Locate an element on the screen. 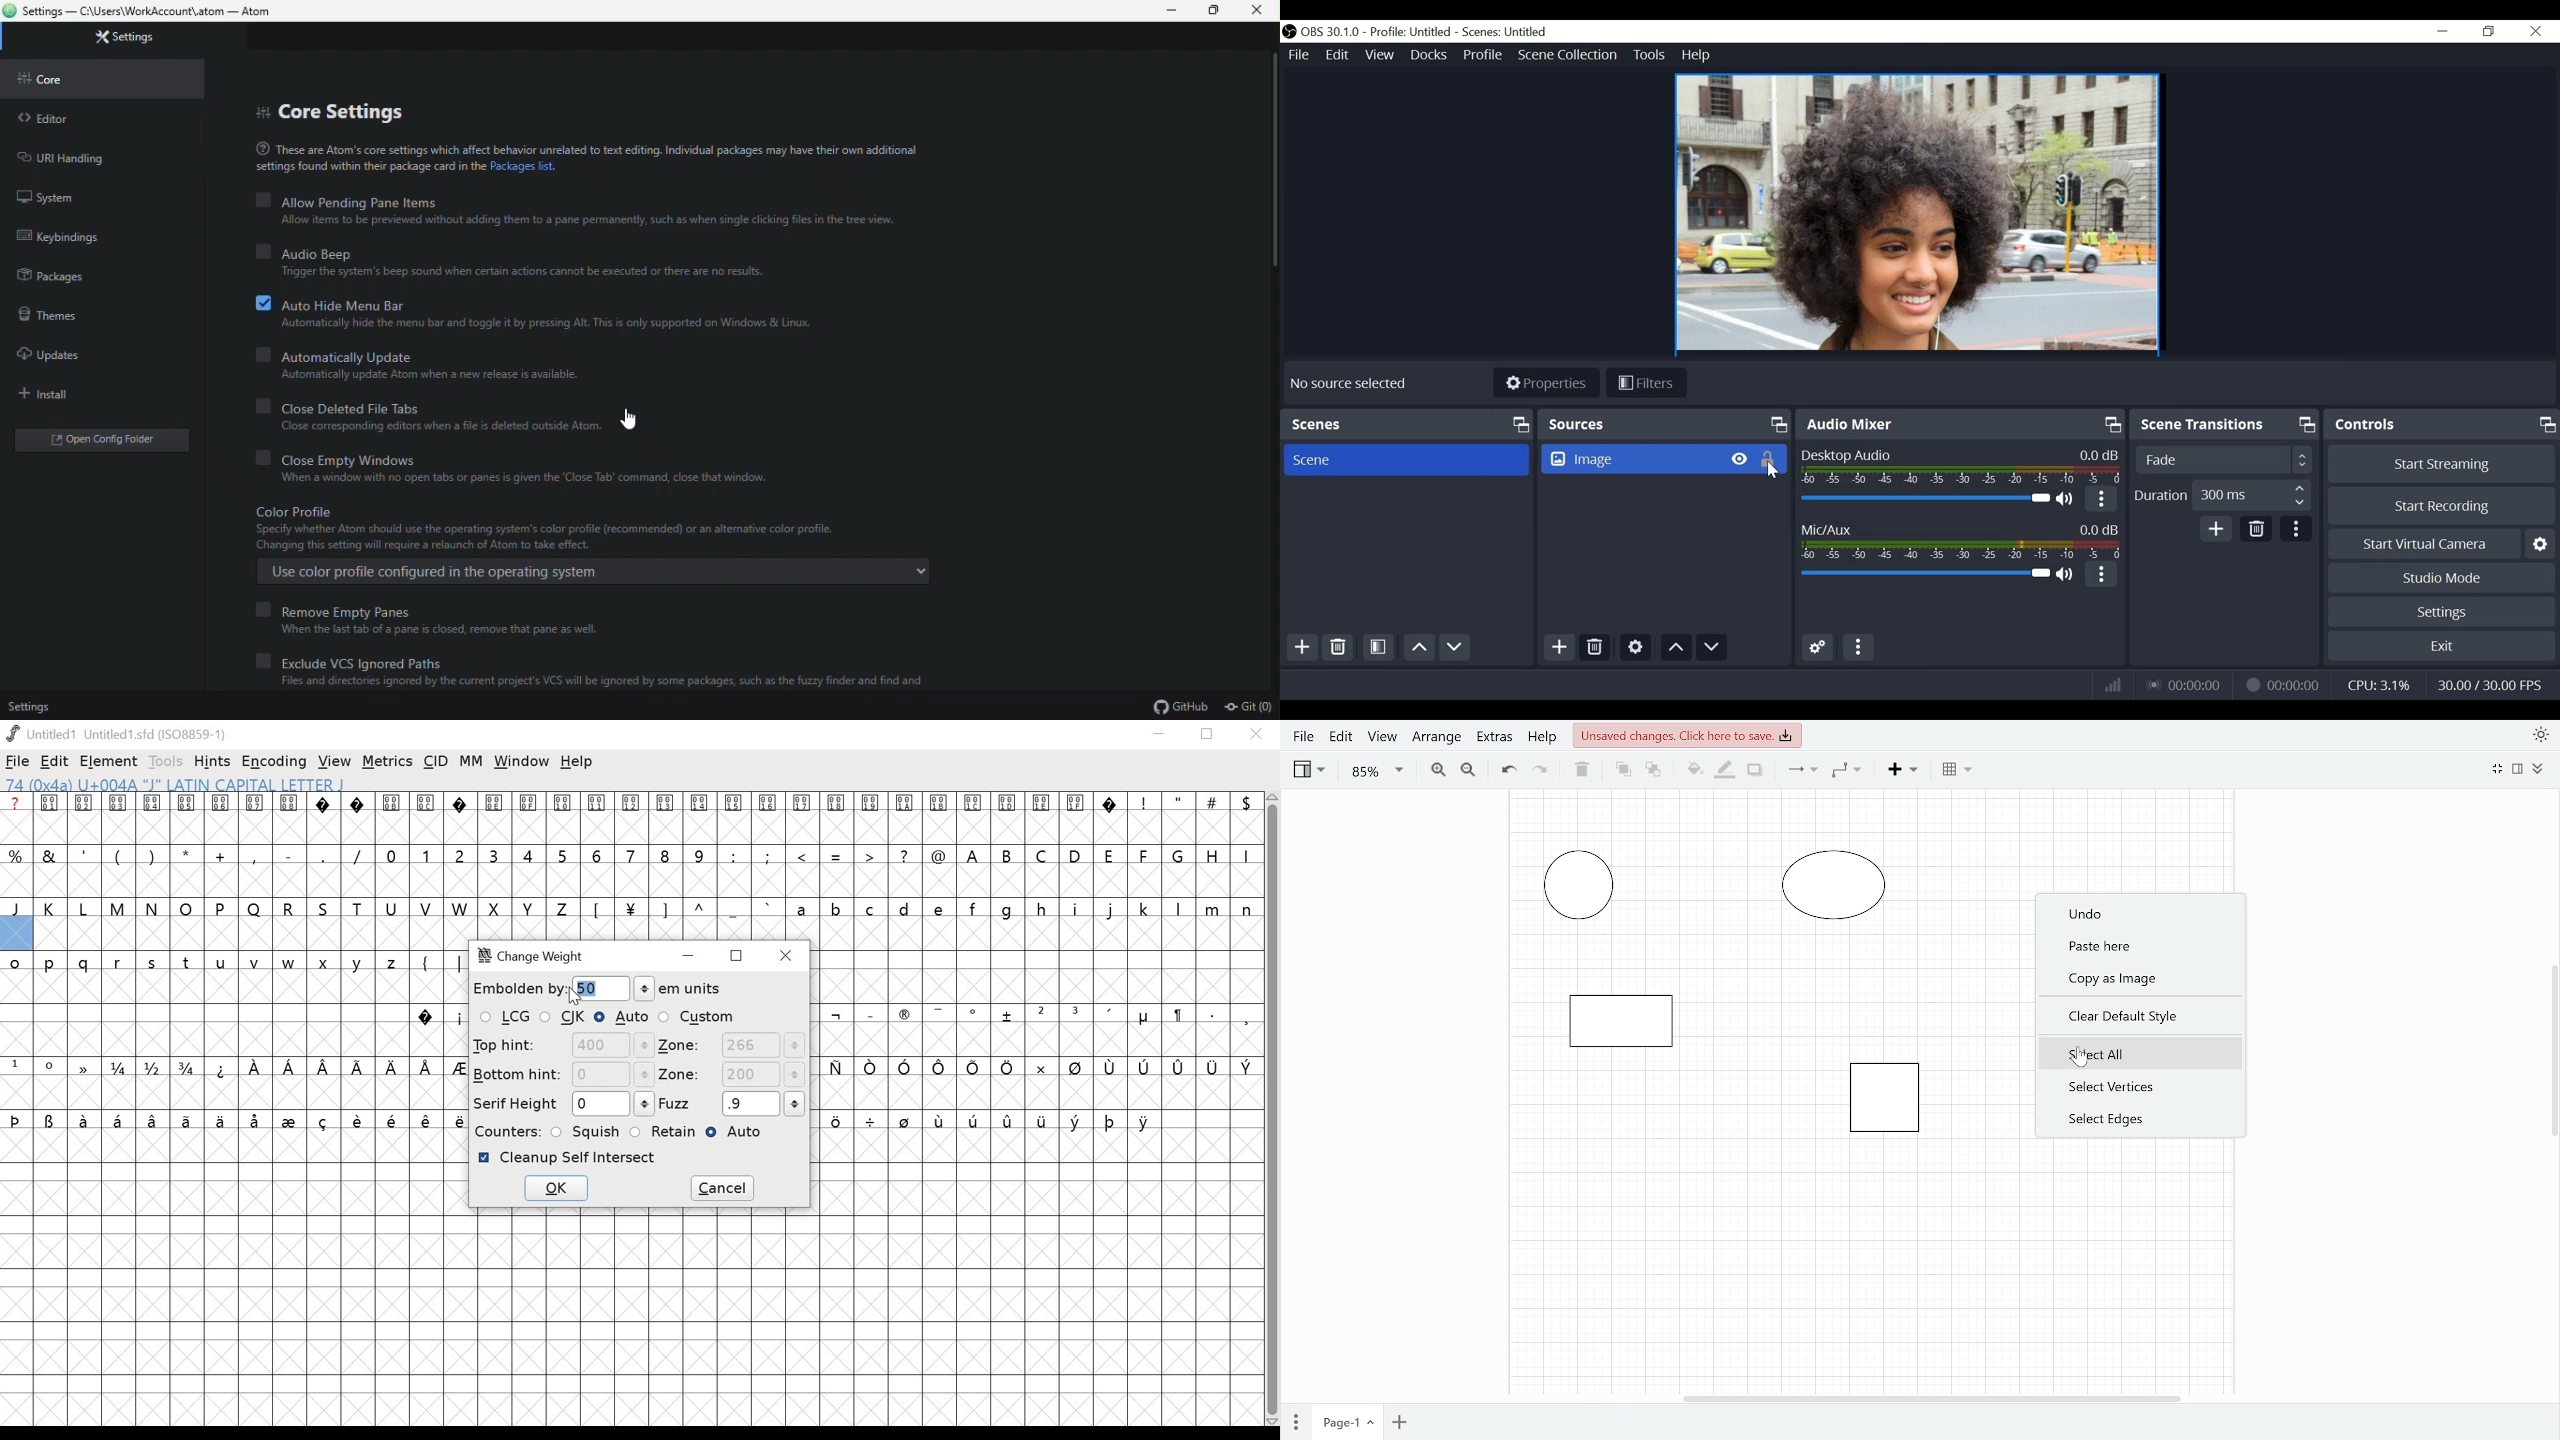 This screenshot has height=1456, width=2576. 74 (0x4a) U+004A "J" LATIN CAPITAL LETTER J is located at coordinates (264, 784).